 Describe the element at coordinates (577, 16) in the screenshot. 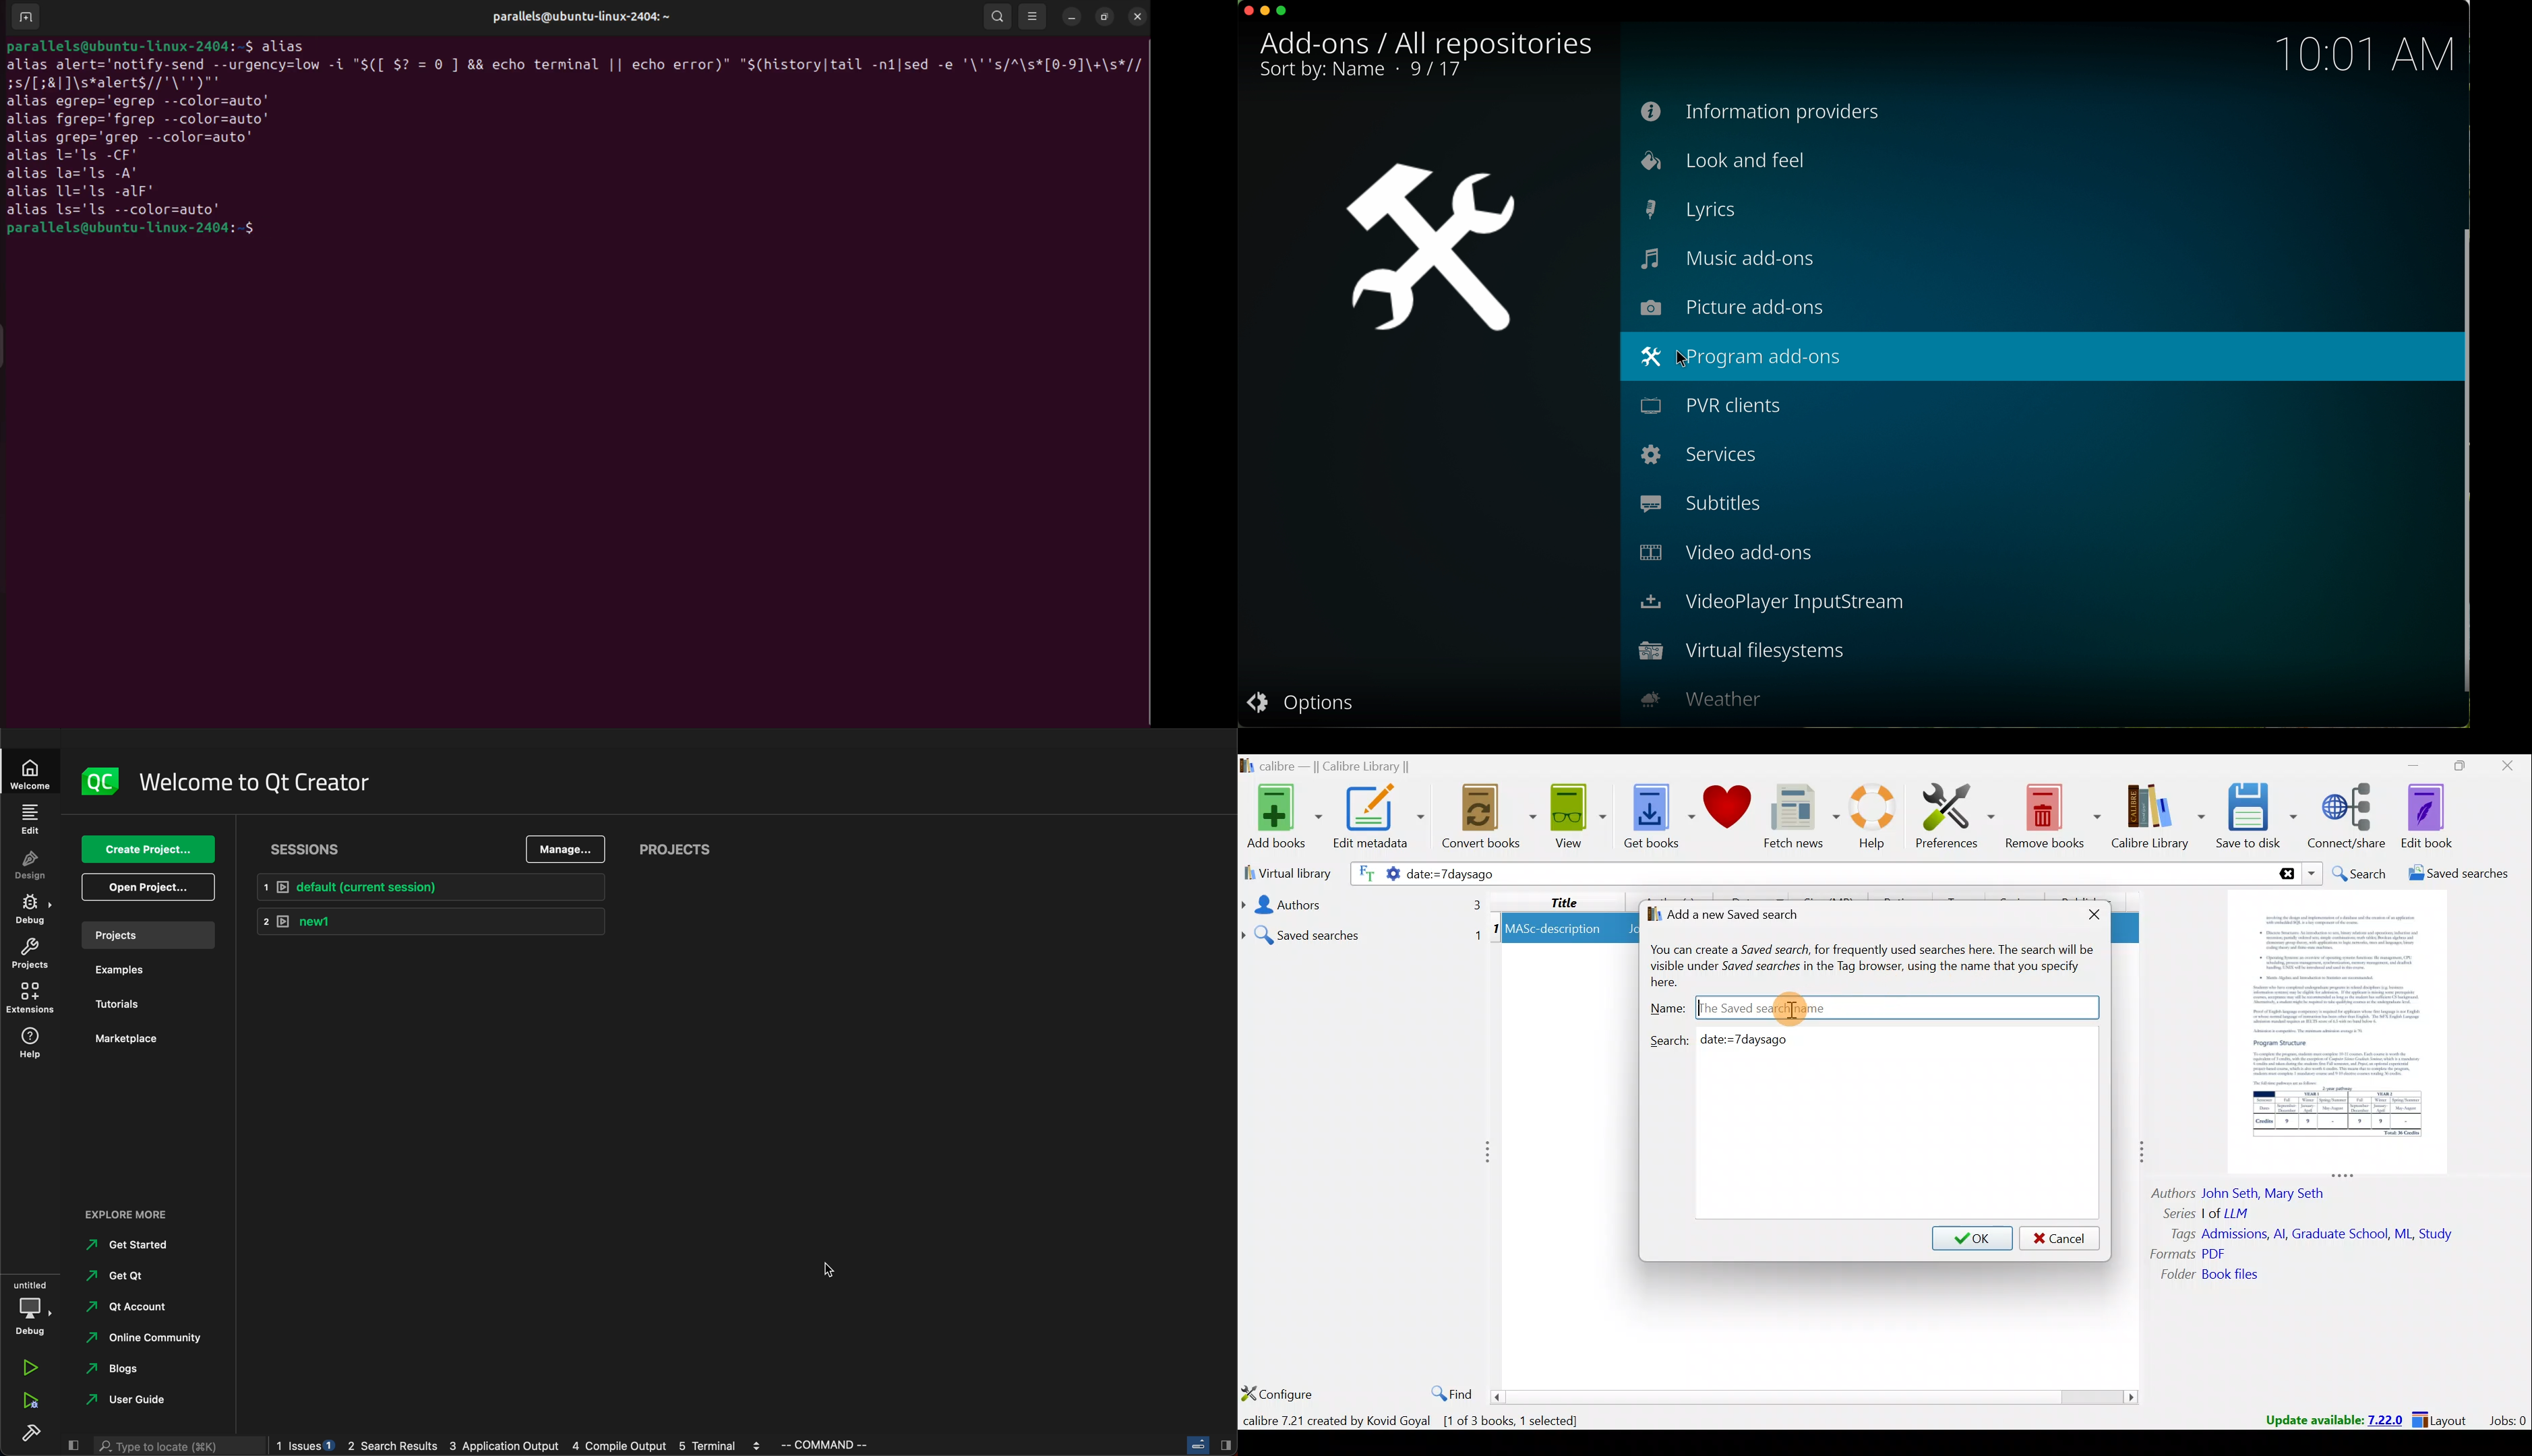

I see `parallels username` at that location.